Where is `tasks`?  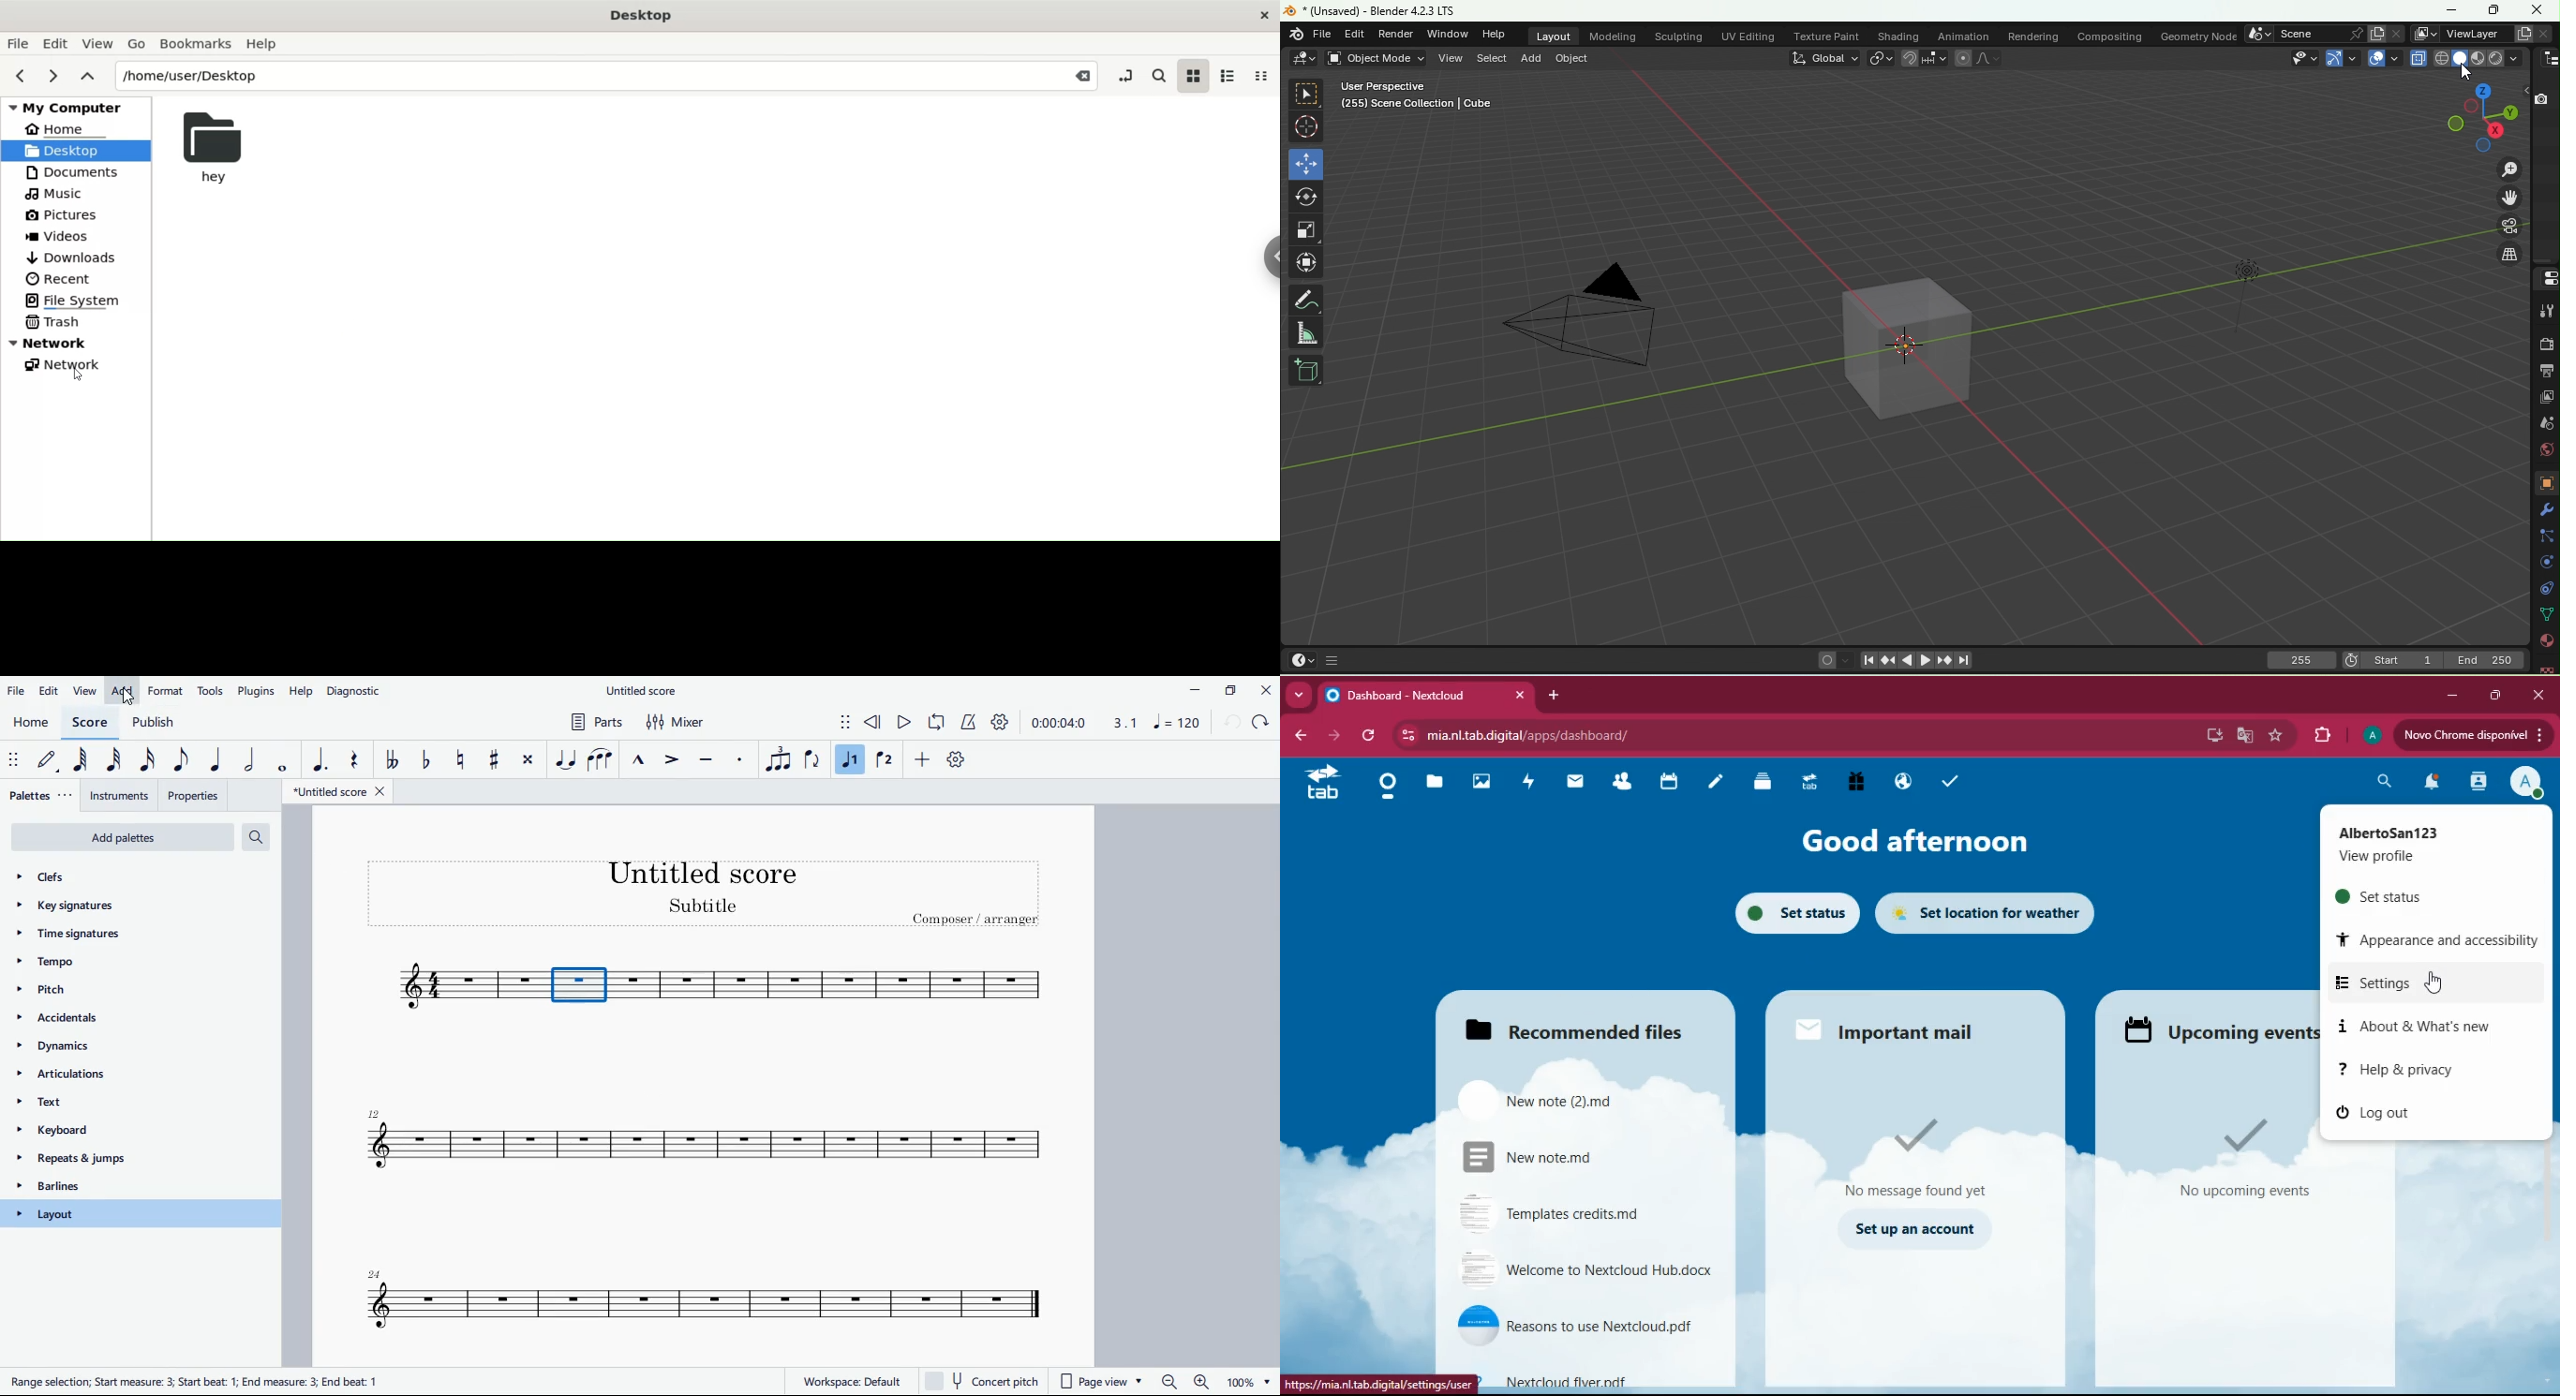
tasks is located at coordinates (1946, 782).